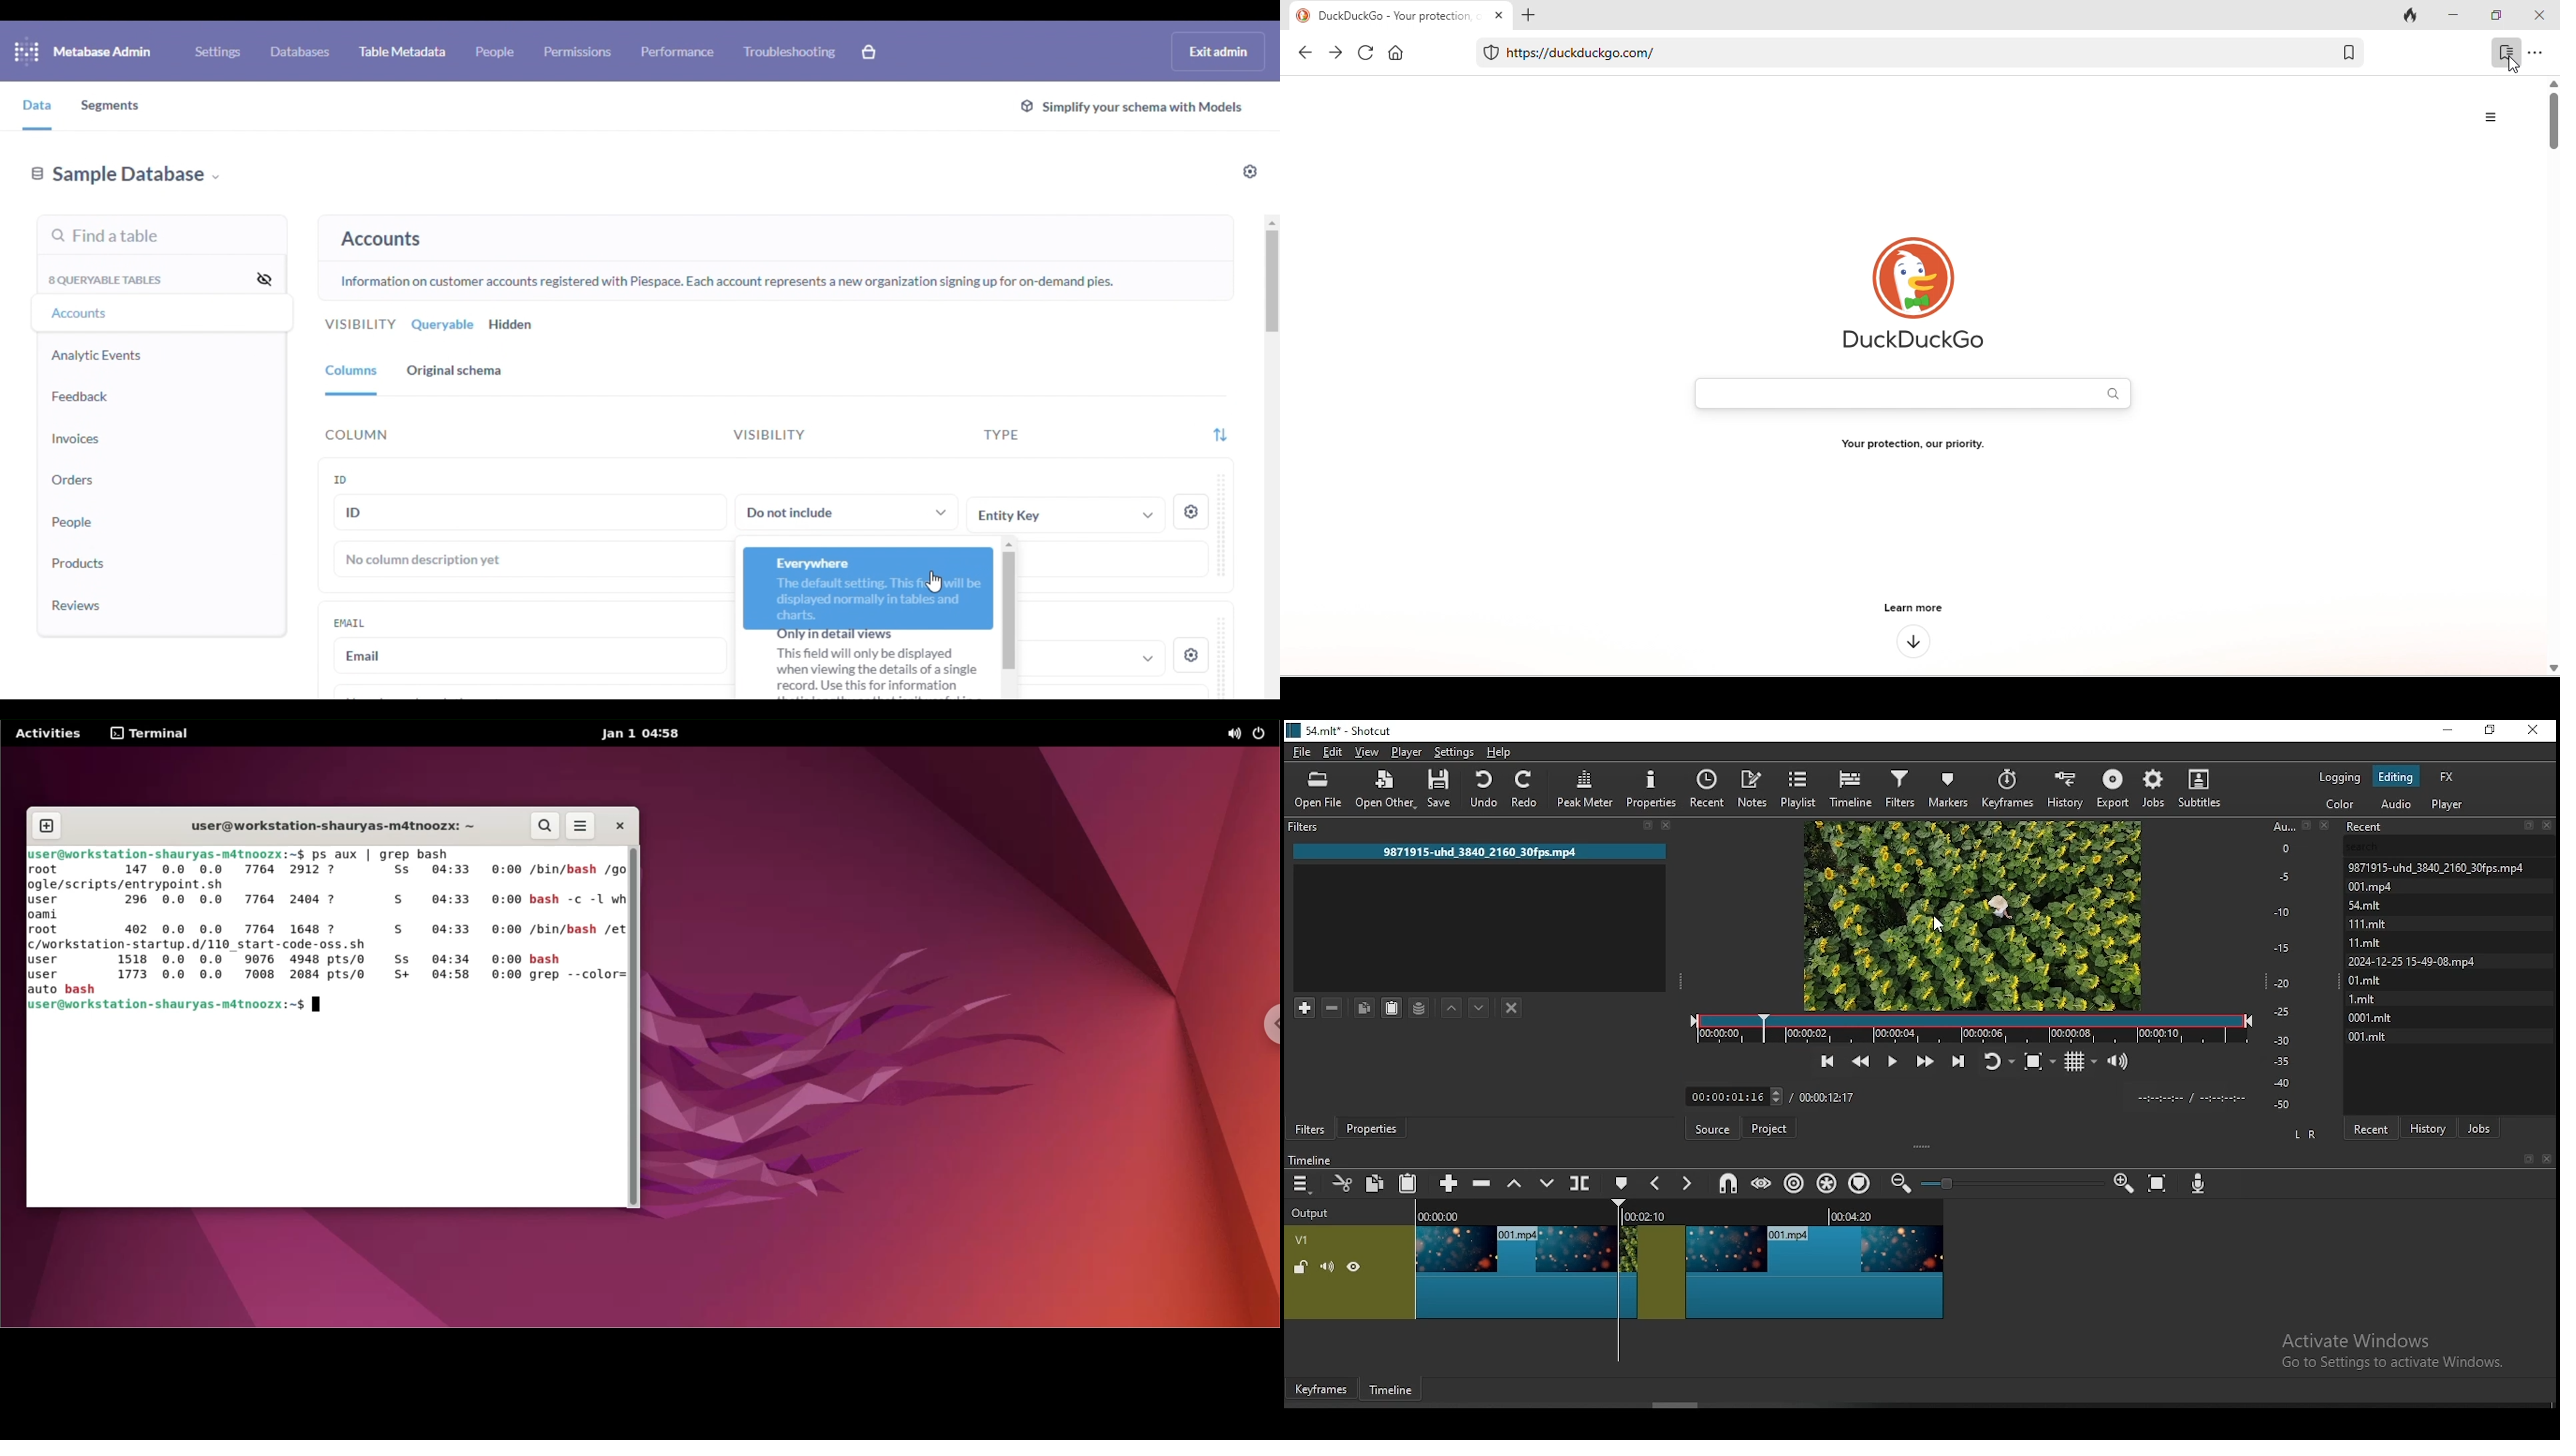 The width and height of the screenshot is (2576, 1456). Describe the element at coordinates (2369, 1128) in the screenshot. I see `recent` at that location.